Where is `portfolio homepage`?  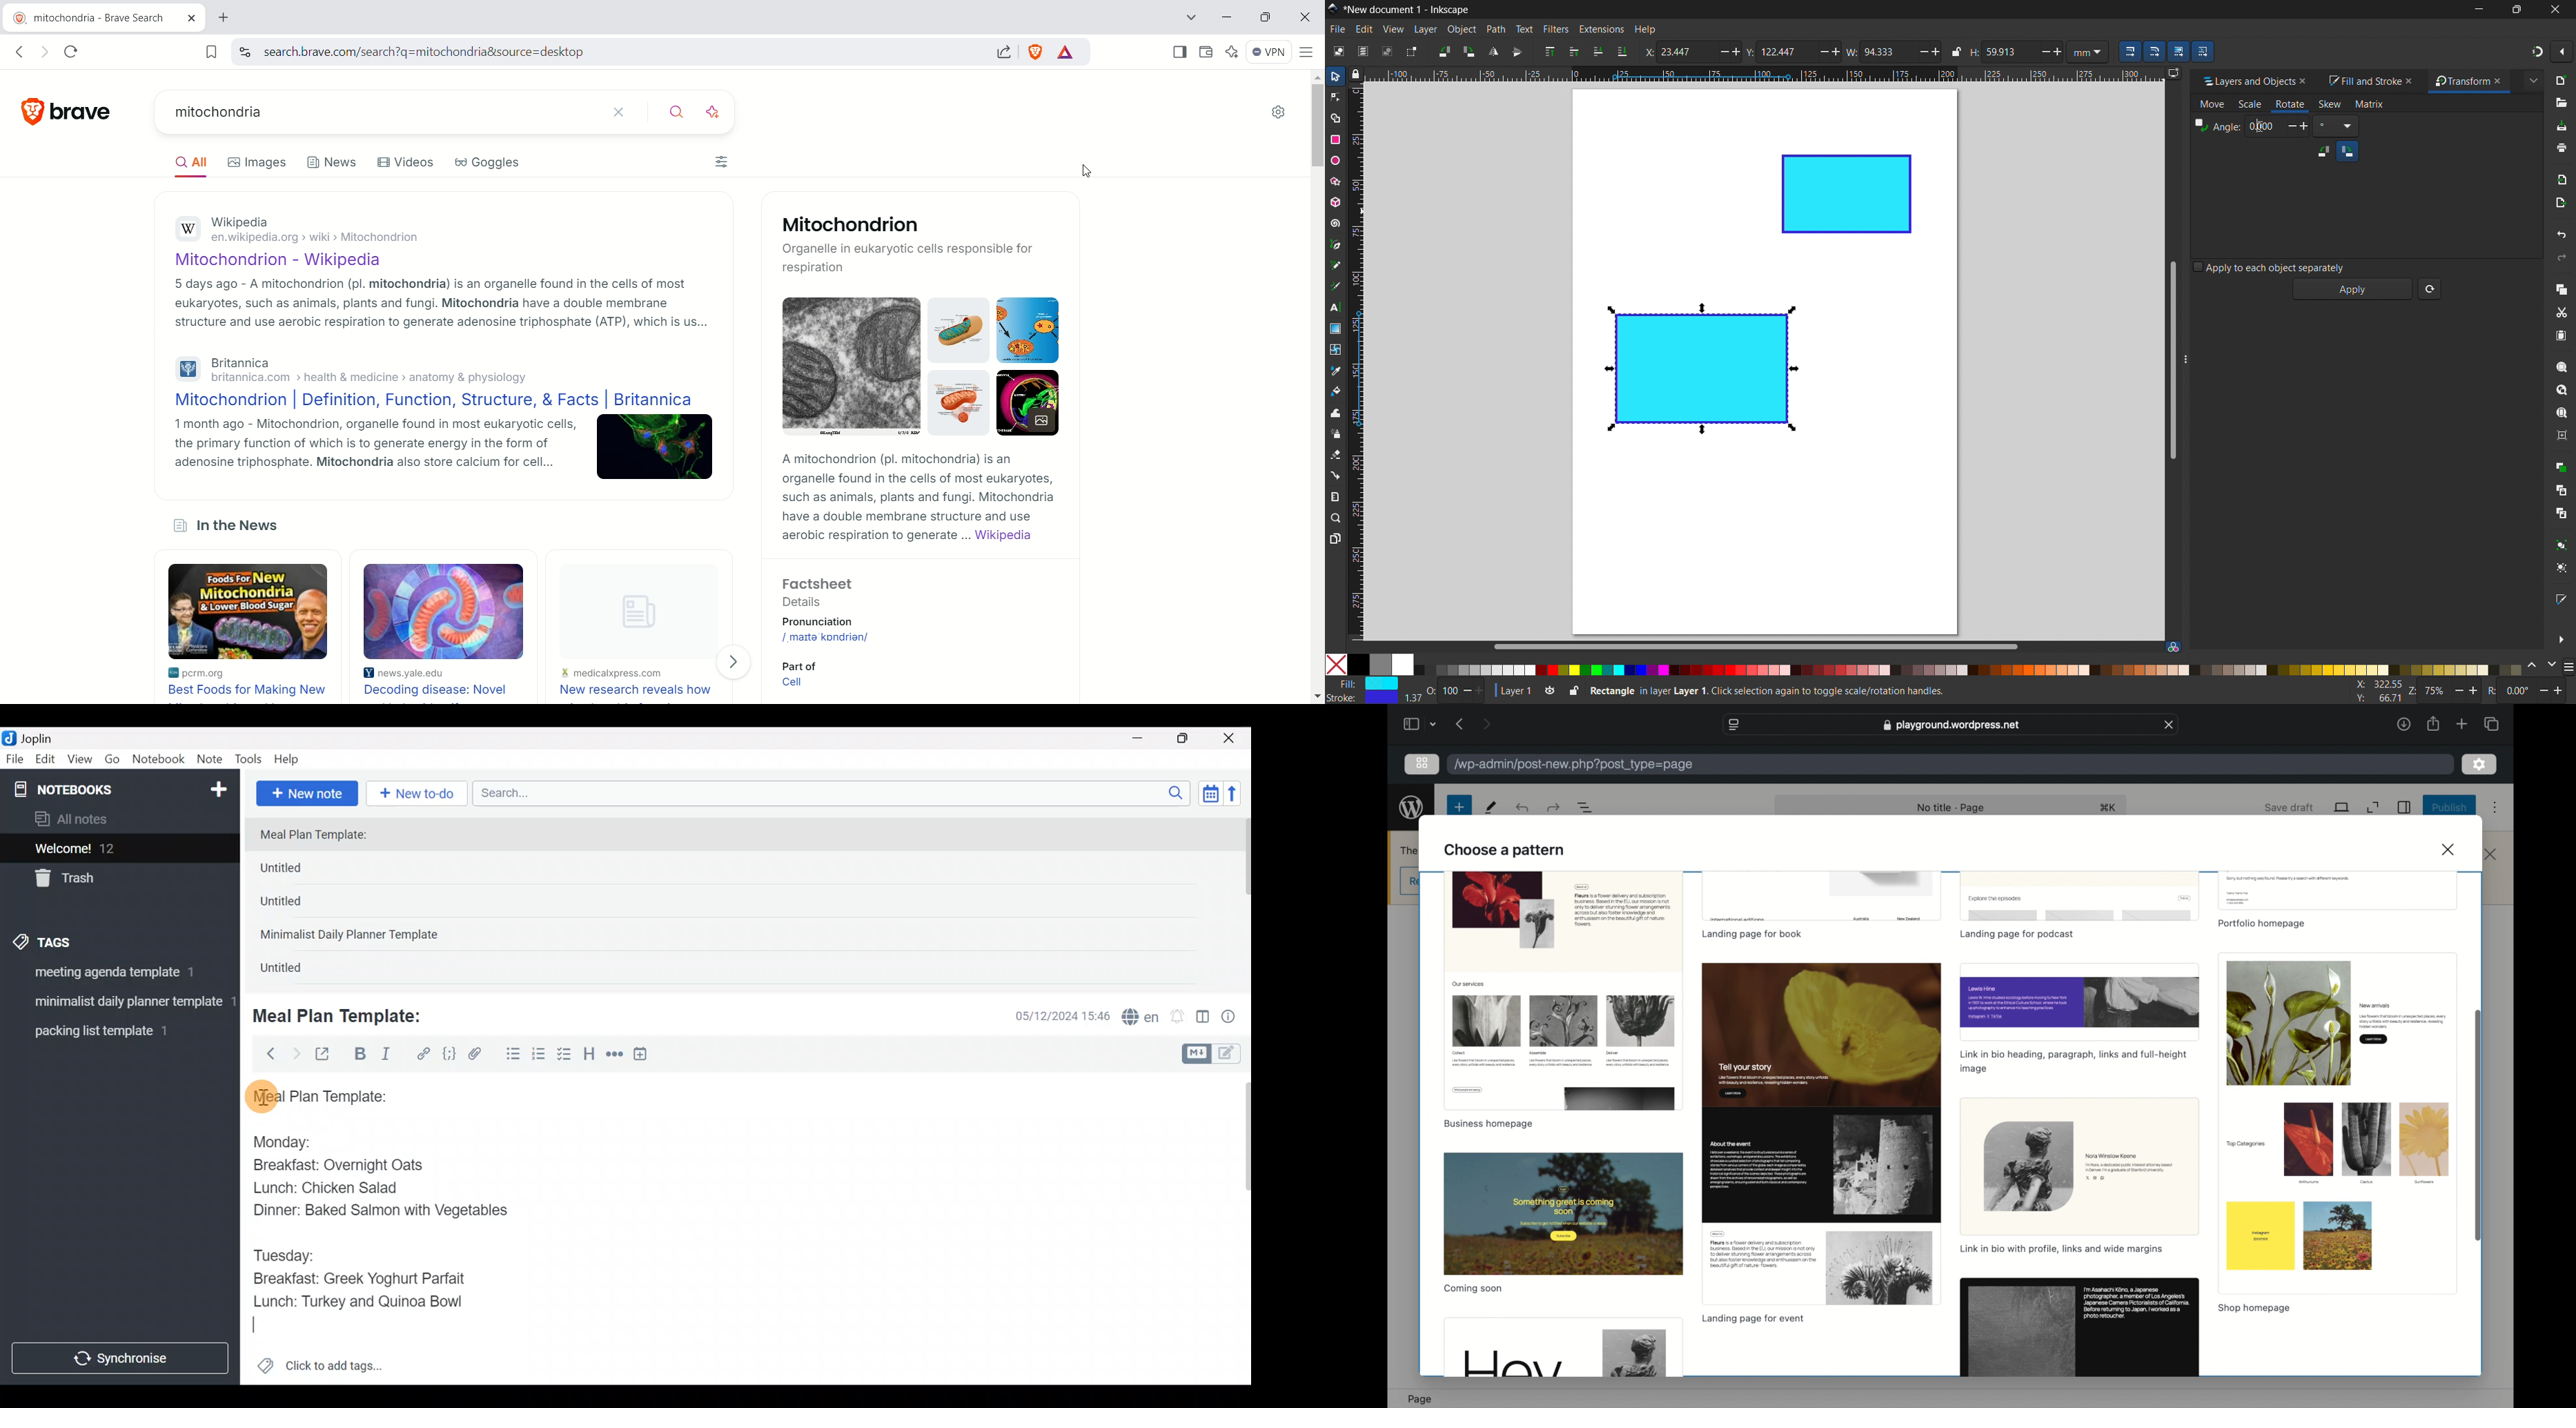 portfolio homepage is located at coordinates (2261, 924).